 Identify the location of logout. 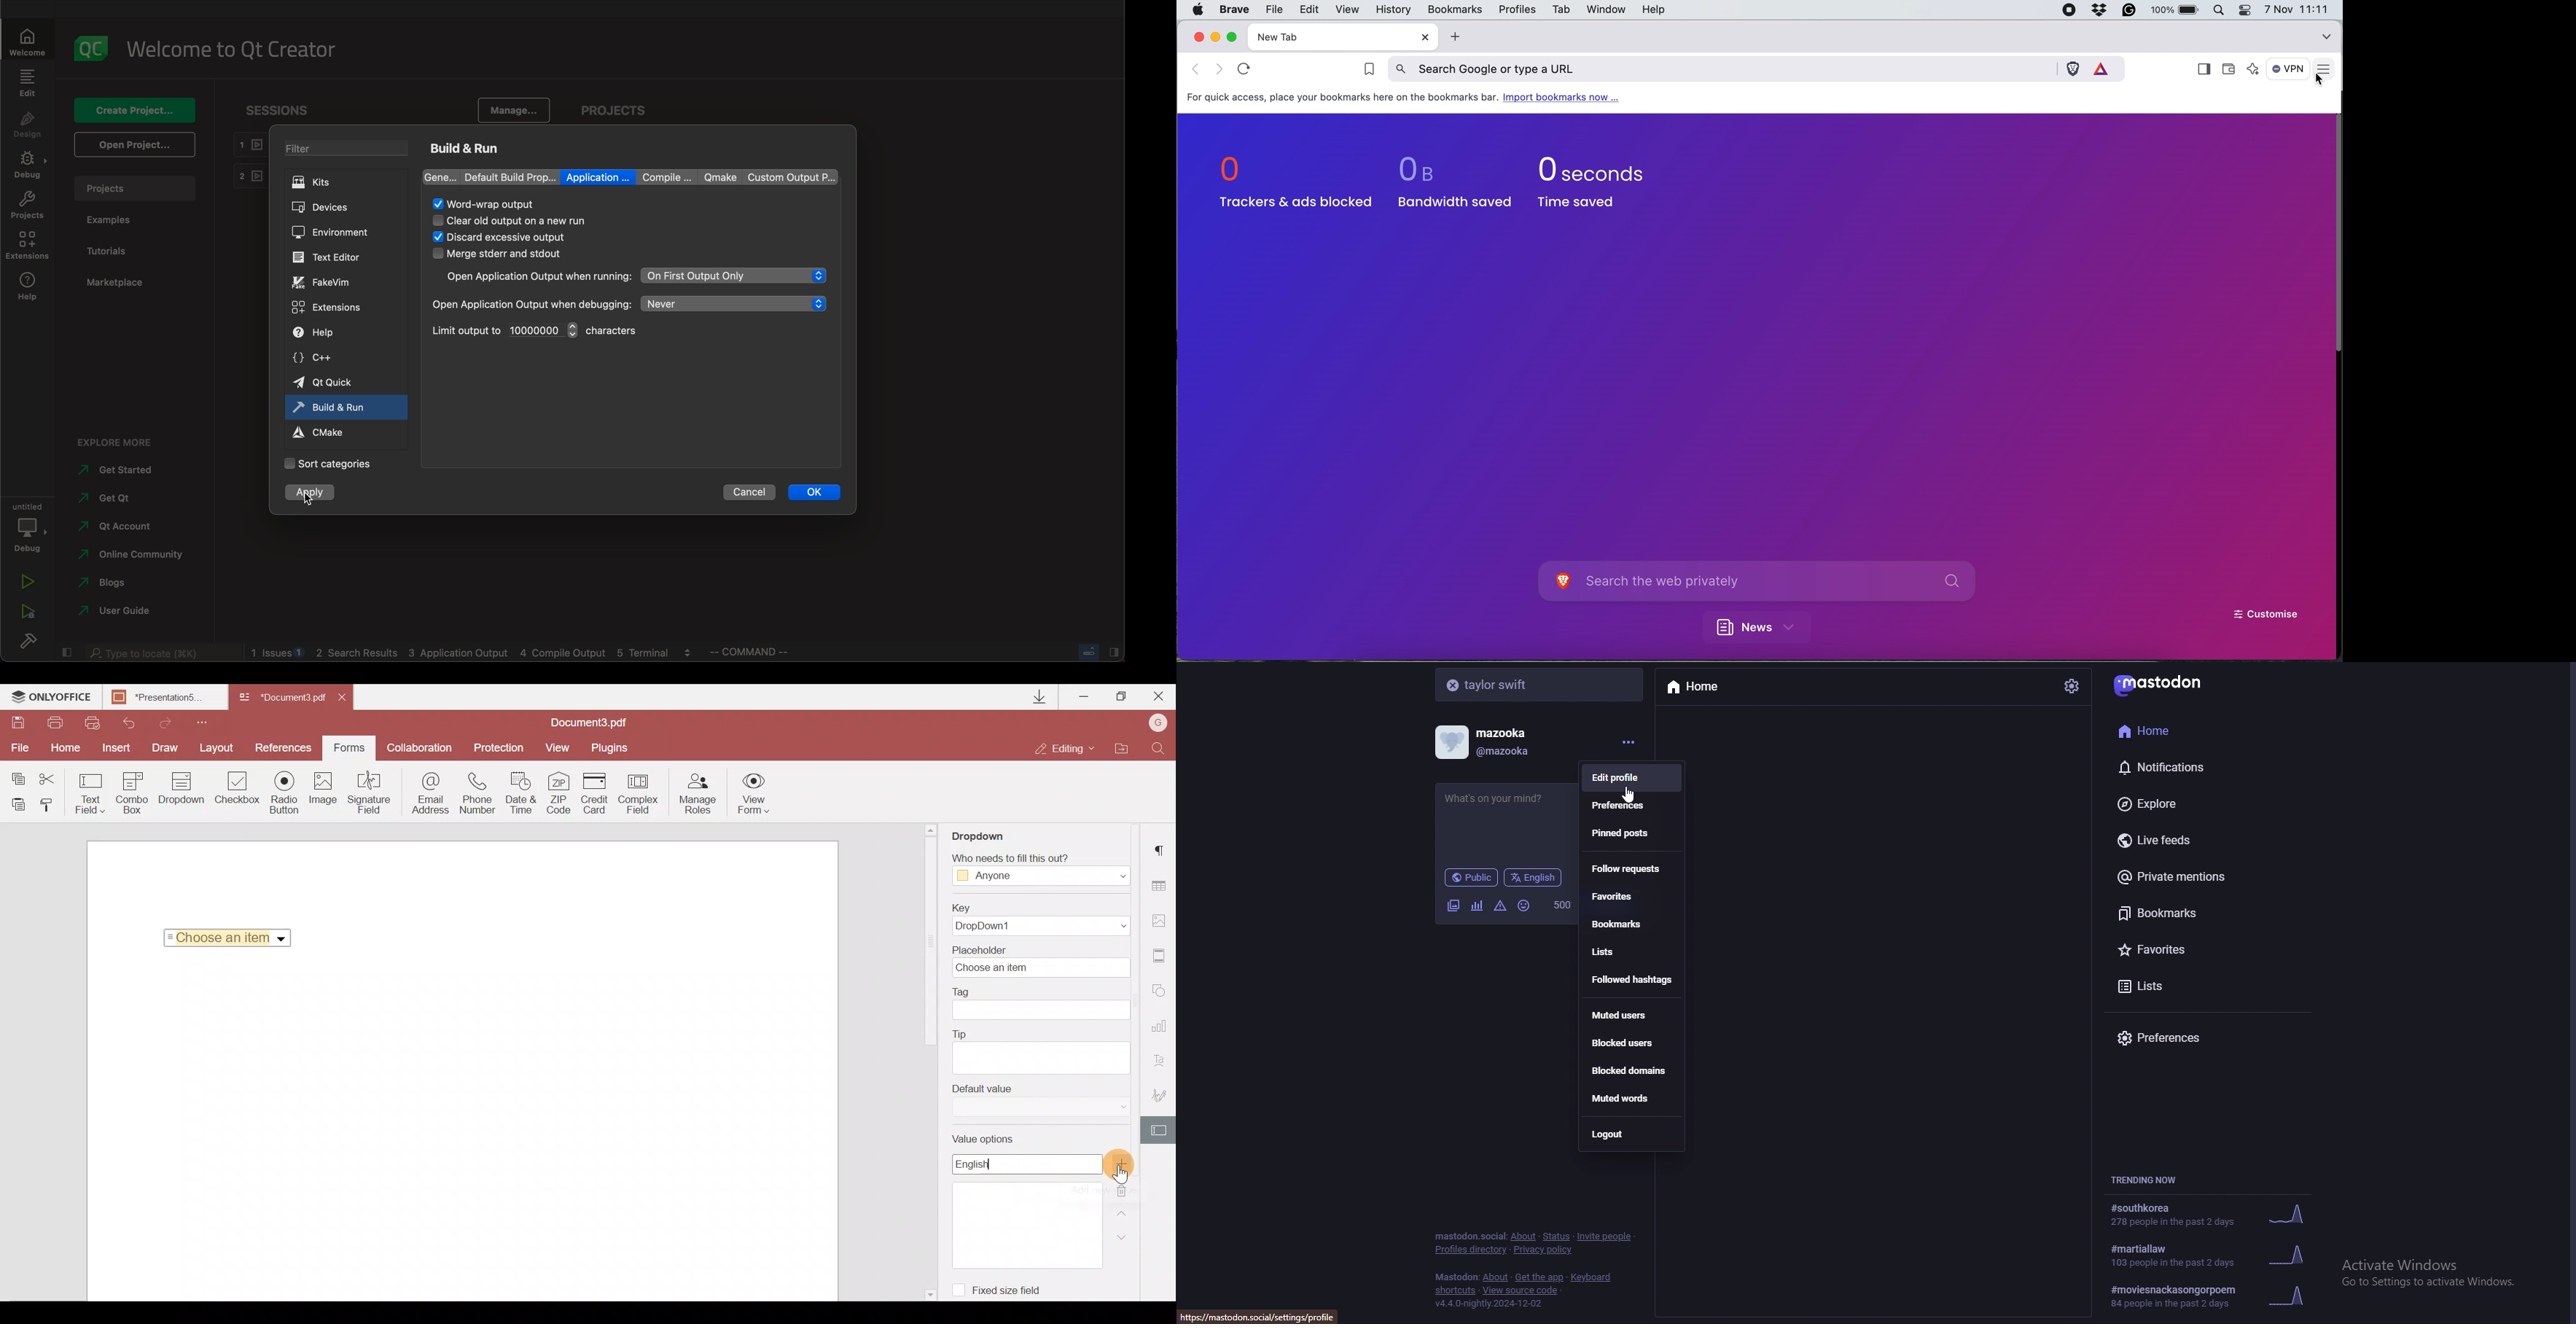
(1631, 1132).